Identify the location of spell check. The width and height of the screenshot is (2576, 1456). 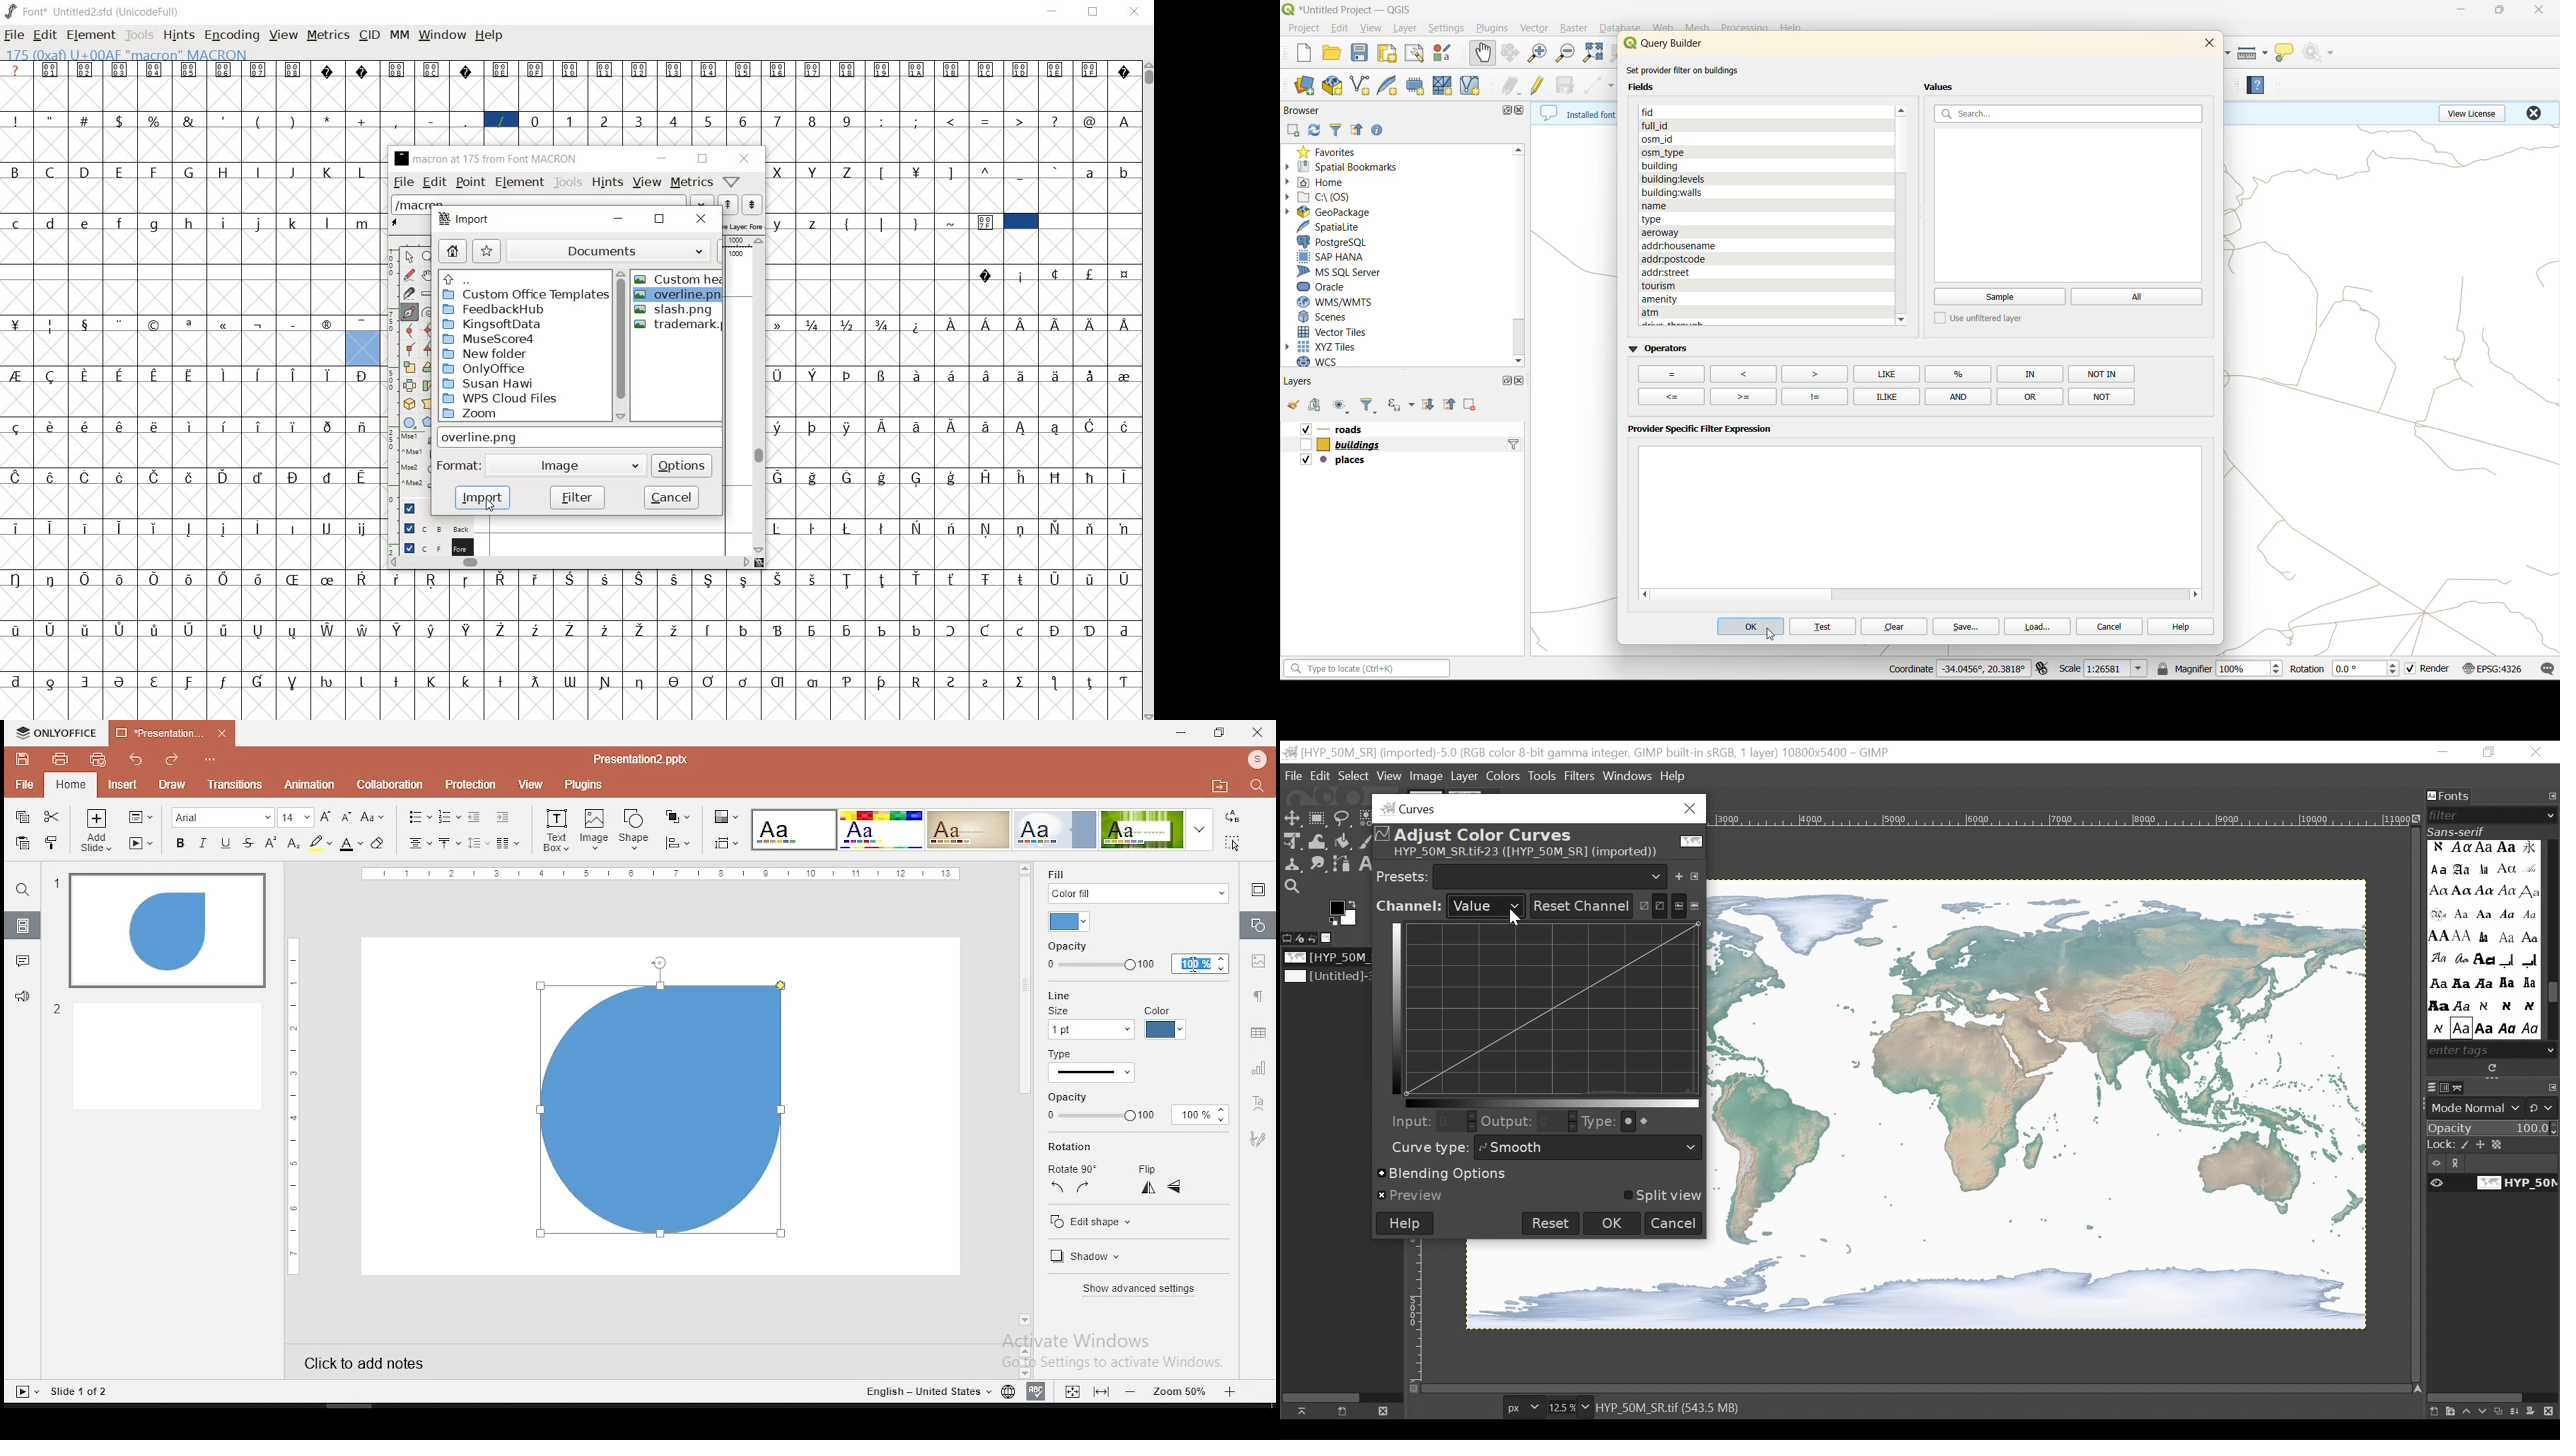
(1036, 1392).